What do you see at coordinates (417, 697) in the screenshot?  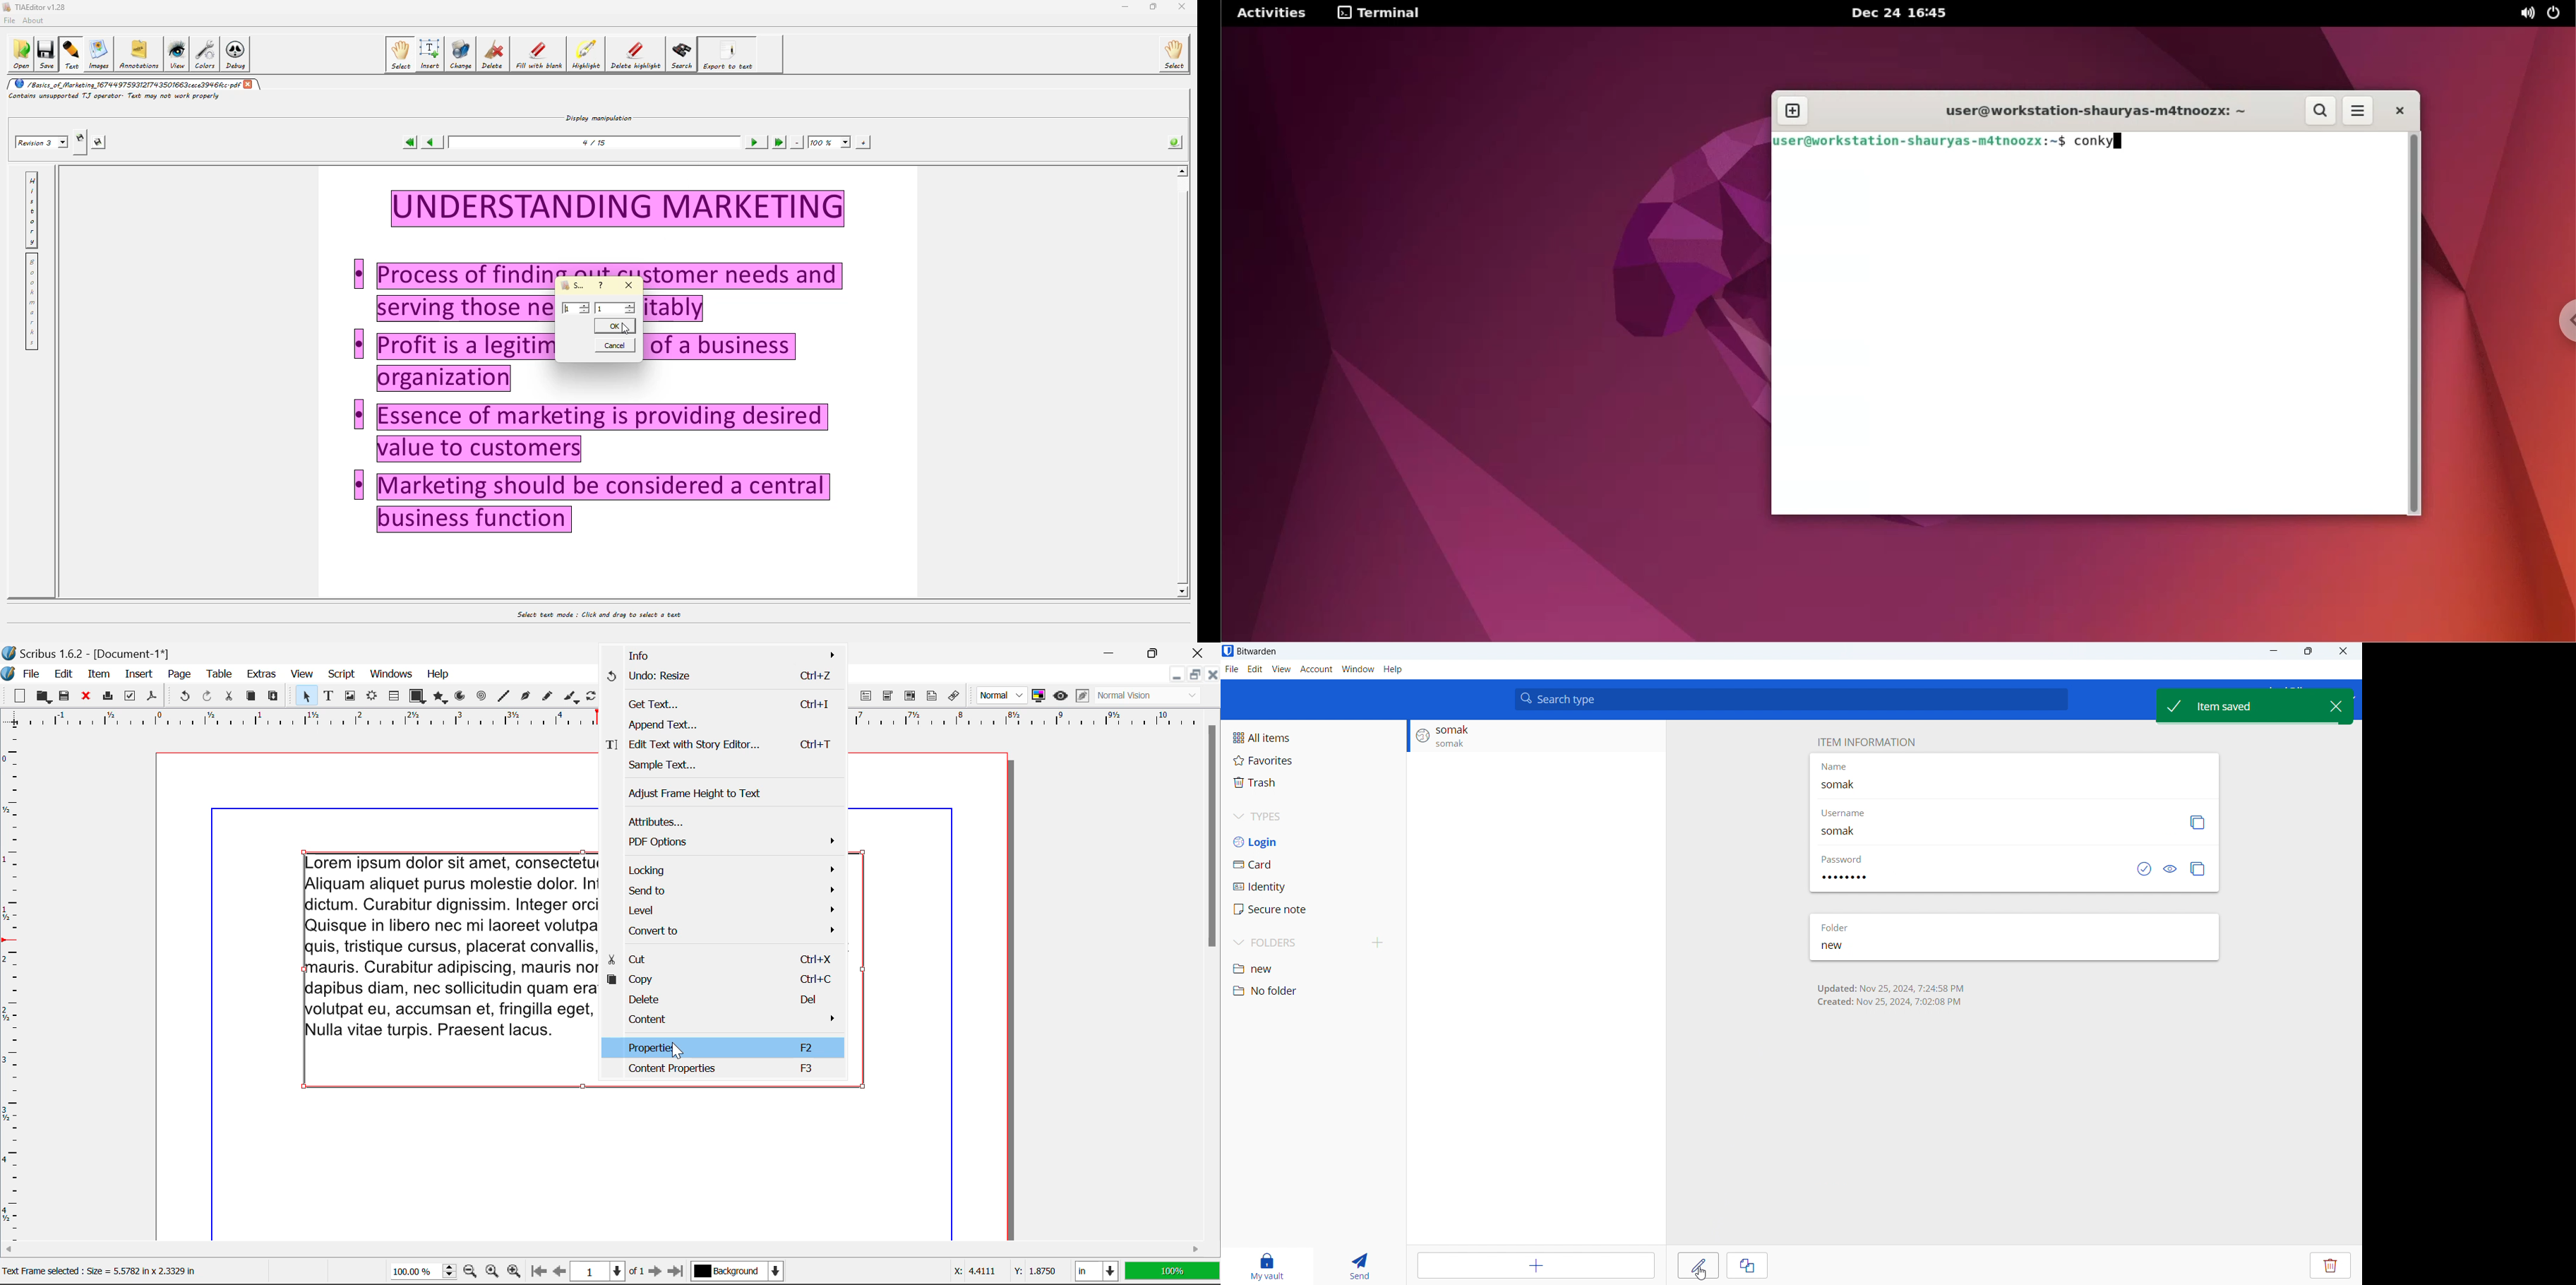 I see `Shapes` at bounding box center [417, 697].